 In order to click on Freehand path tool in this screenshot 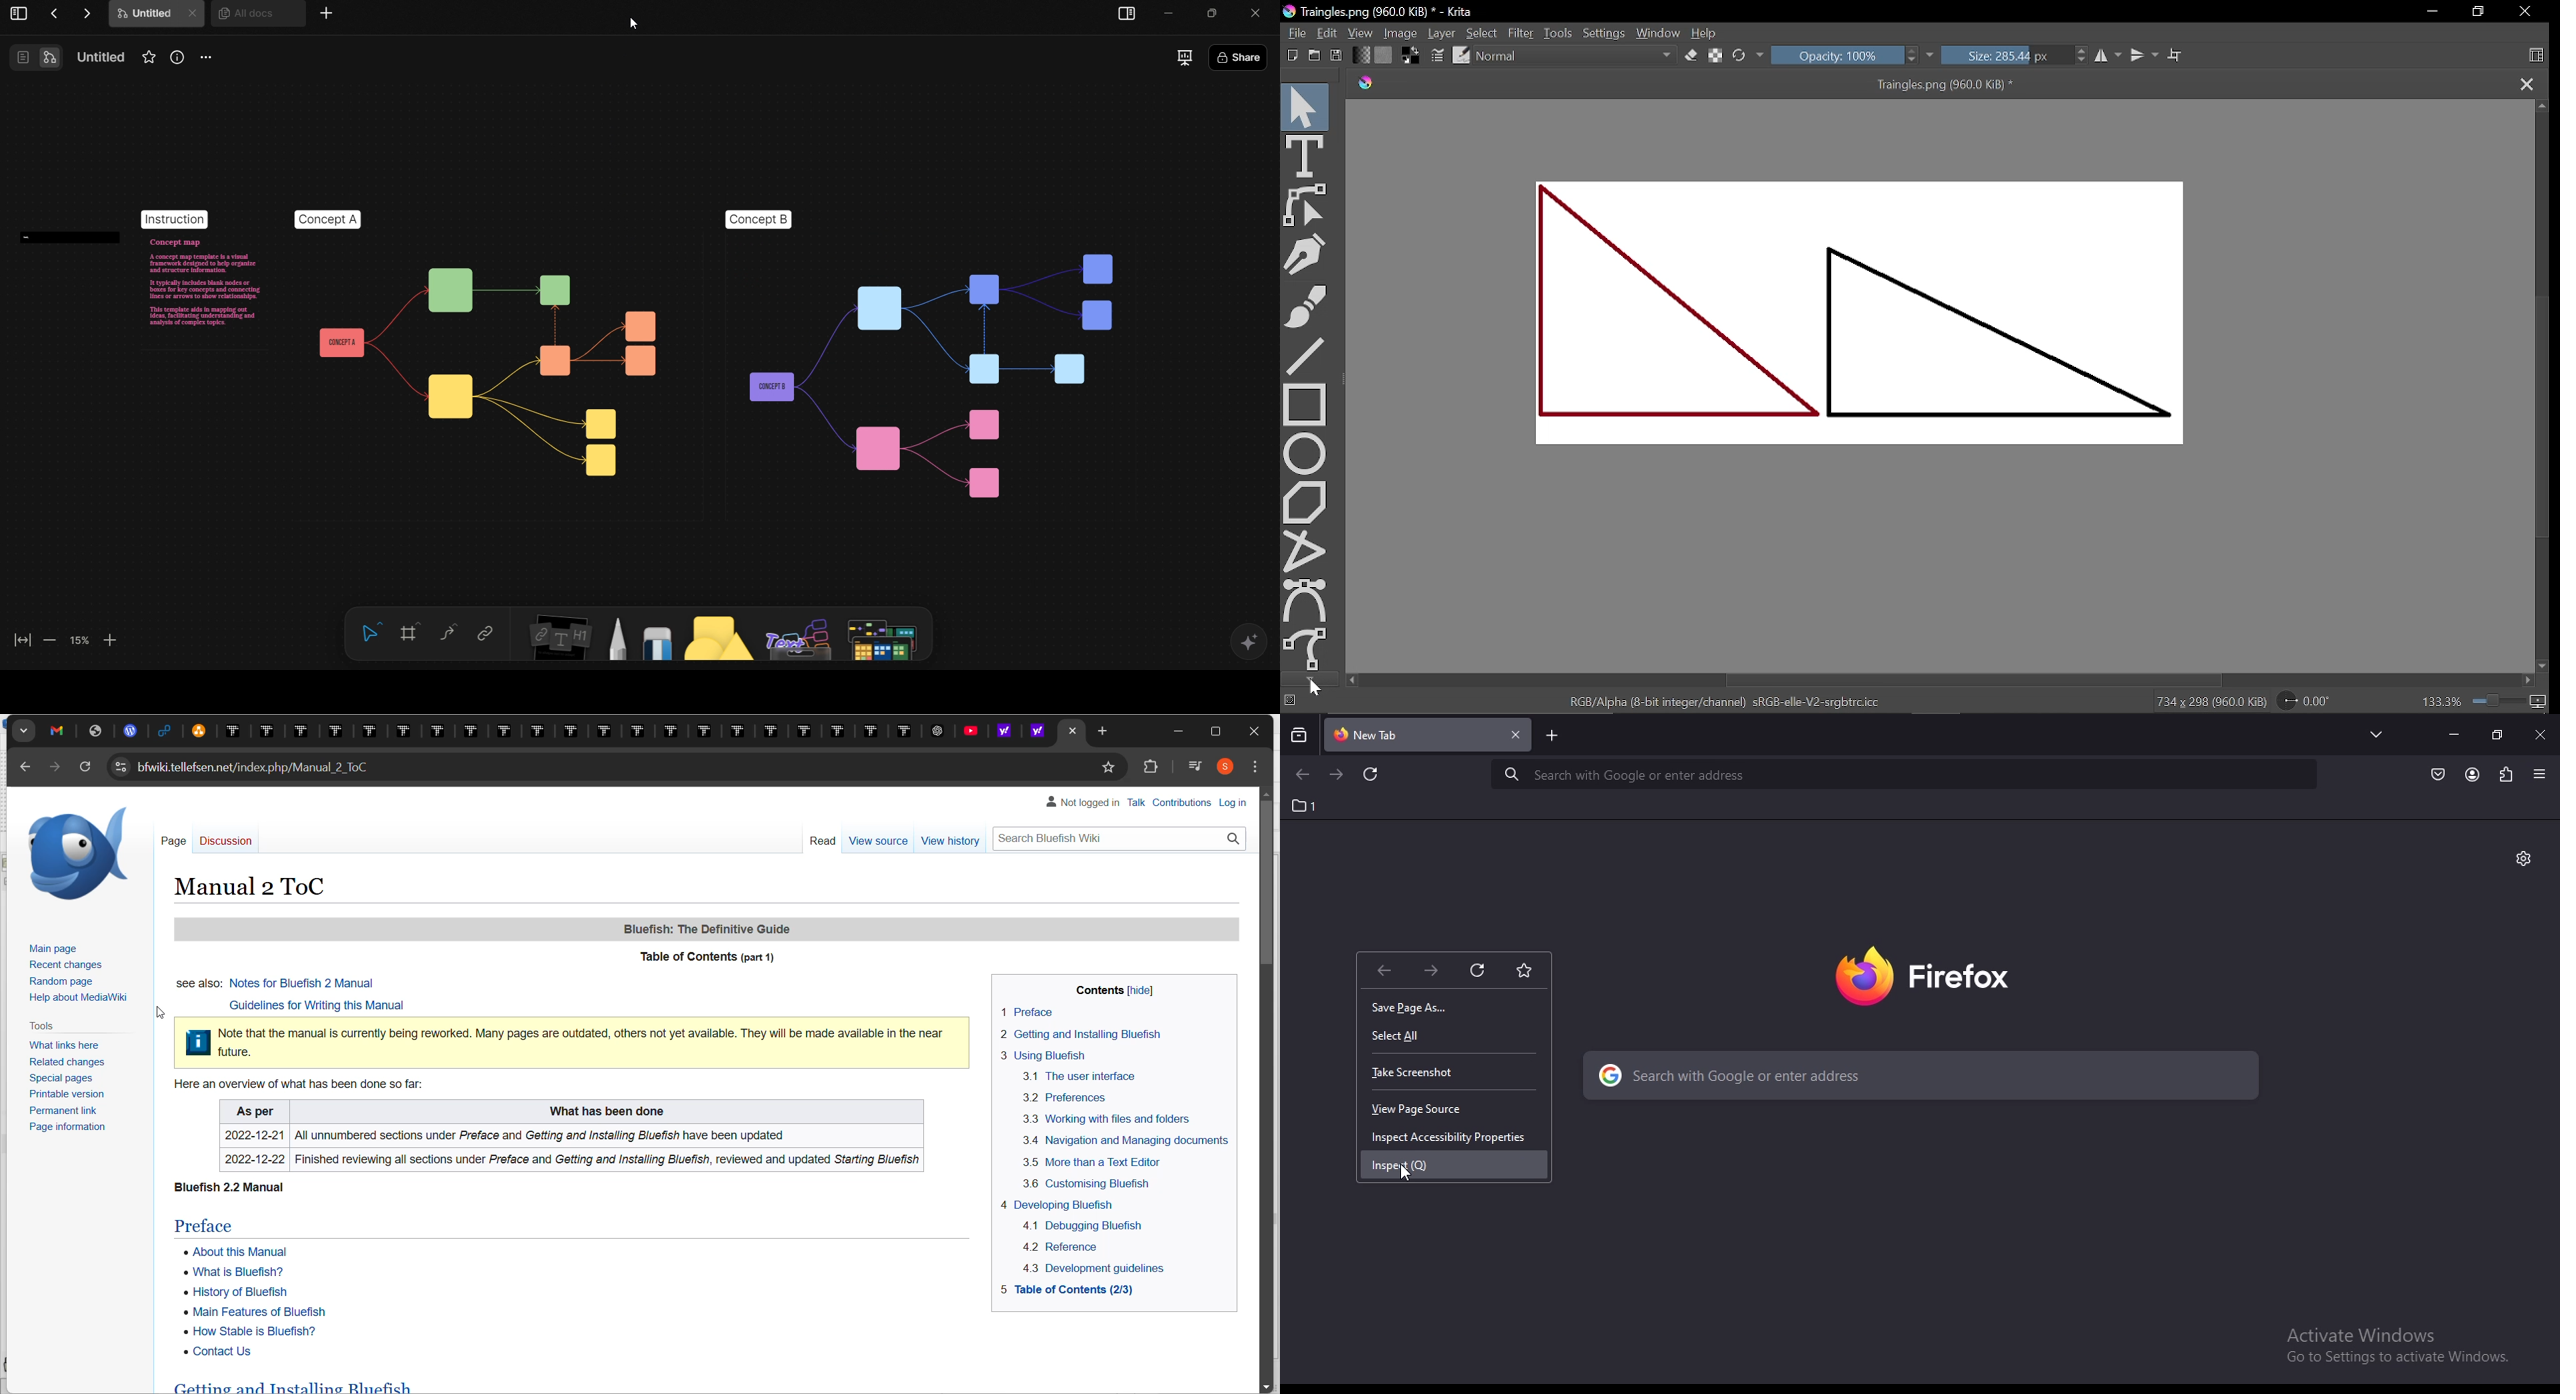, I will do `click(1309, 650)`.